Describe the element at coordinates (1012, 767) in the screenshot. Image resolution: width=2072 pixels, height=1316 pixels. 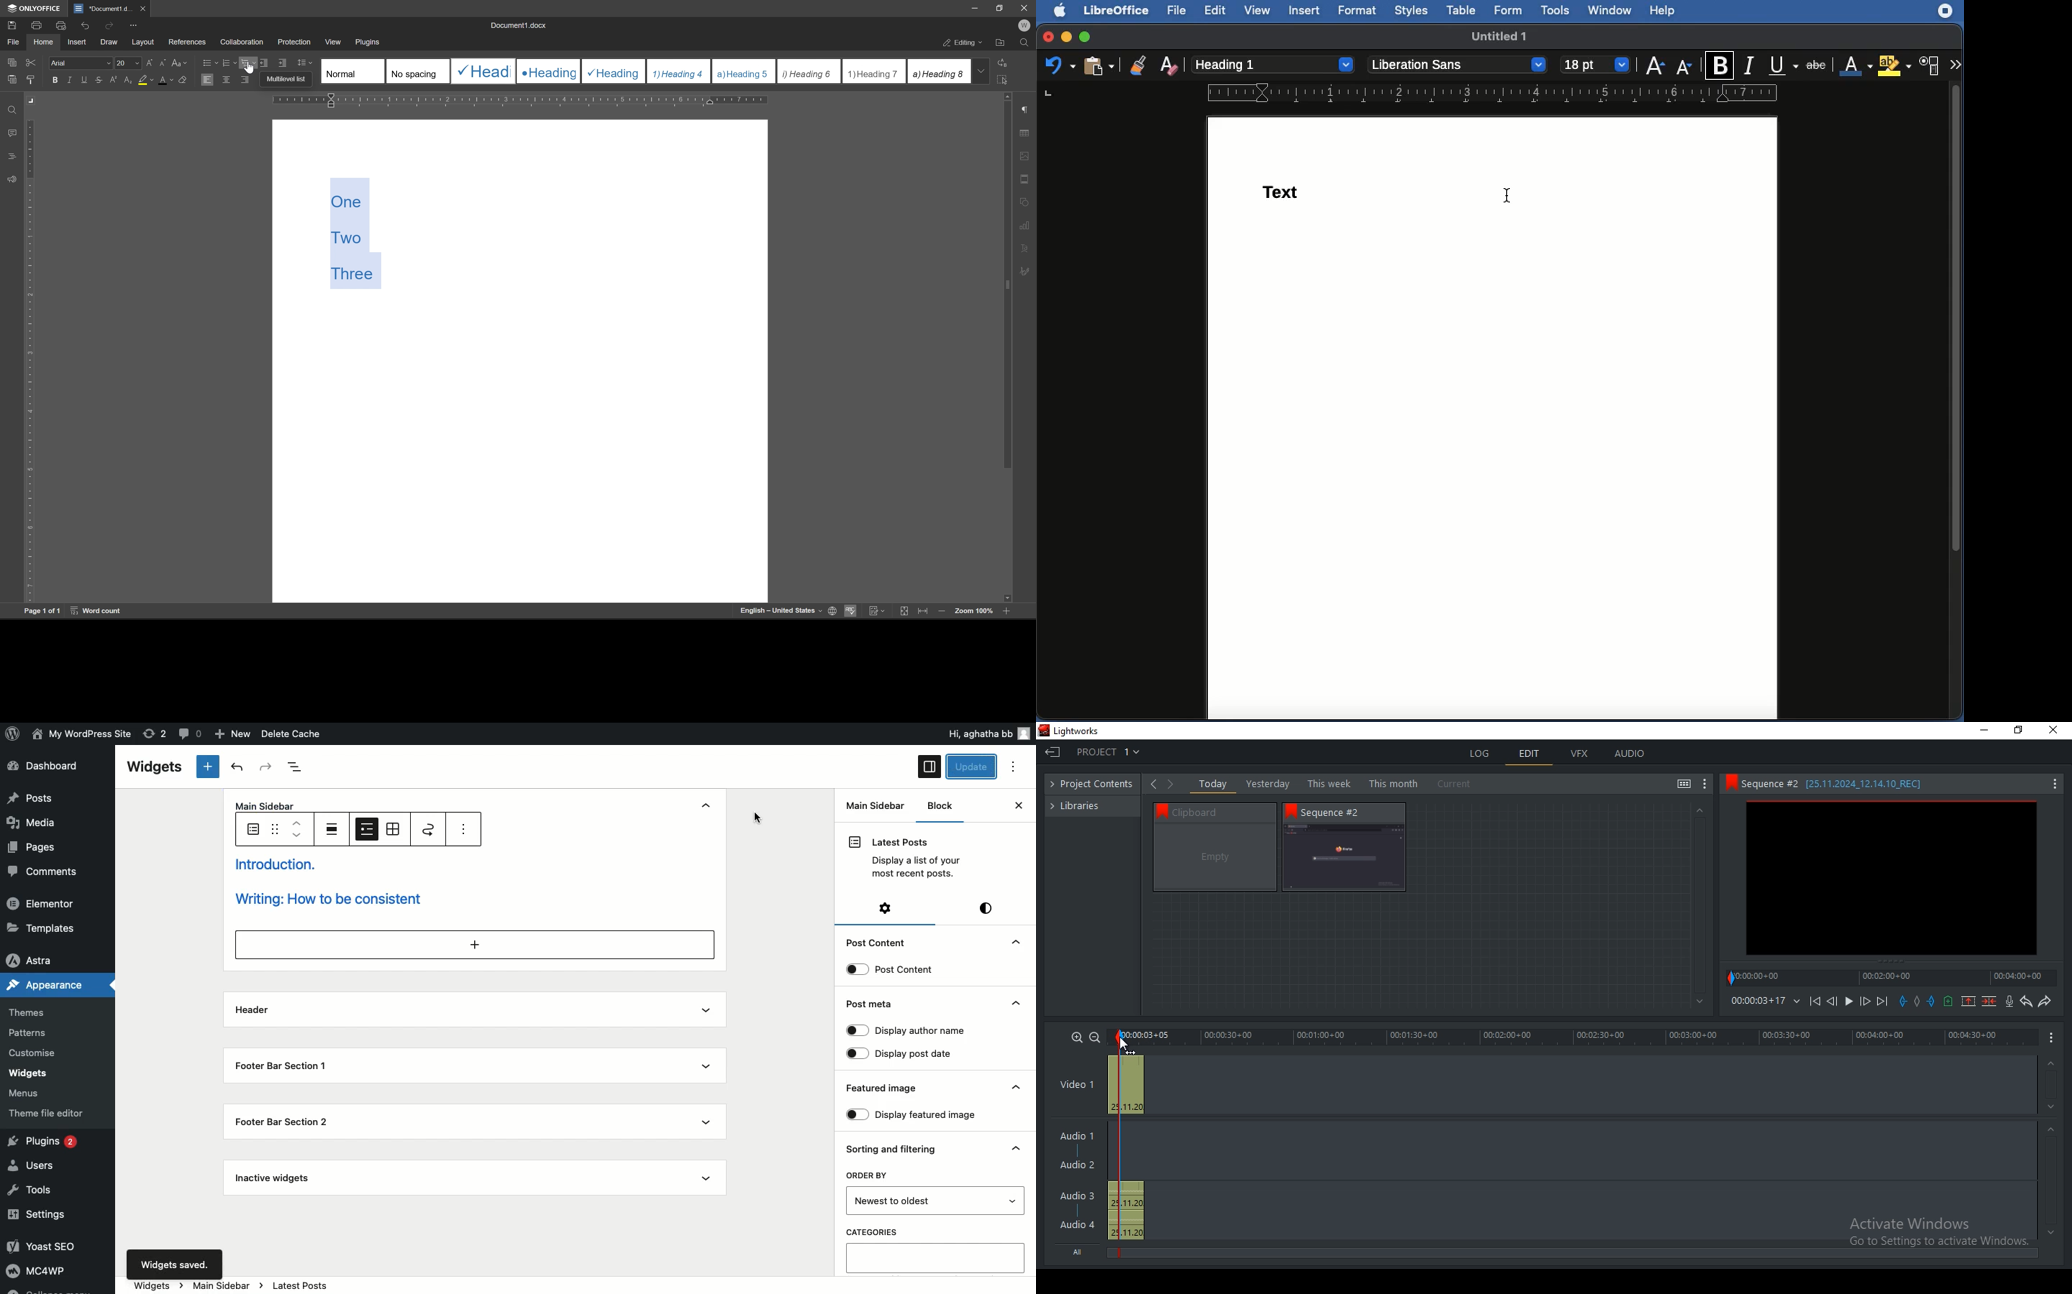
I see `options` at that location.